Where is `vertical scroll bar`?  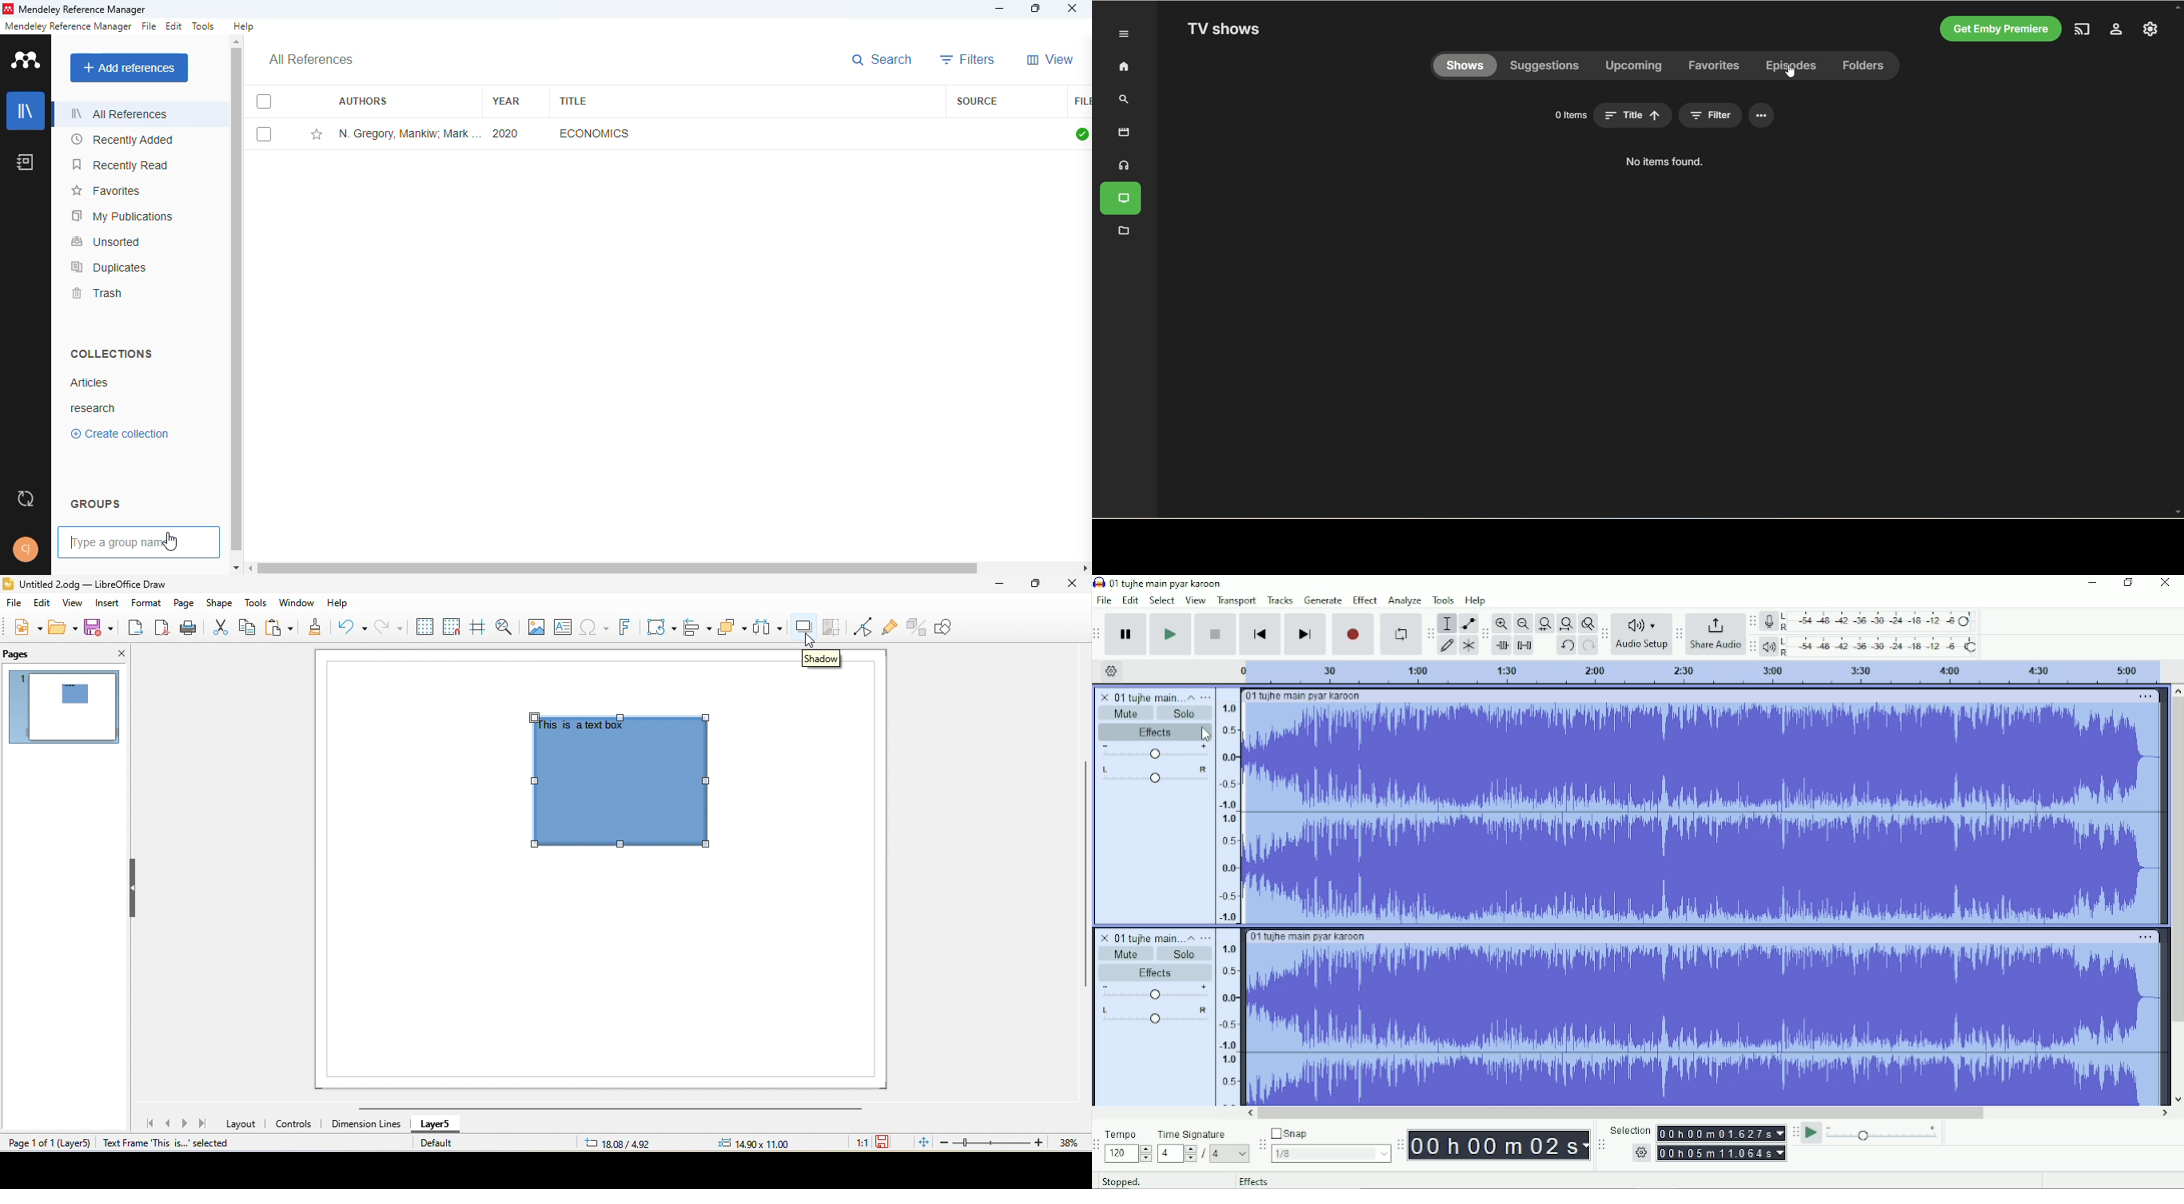
vertical scroll bar is located at coordinates (1083, 874).